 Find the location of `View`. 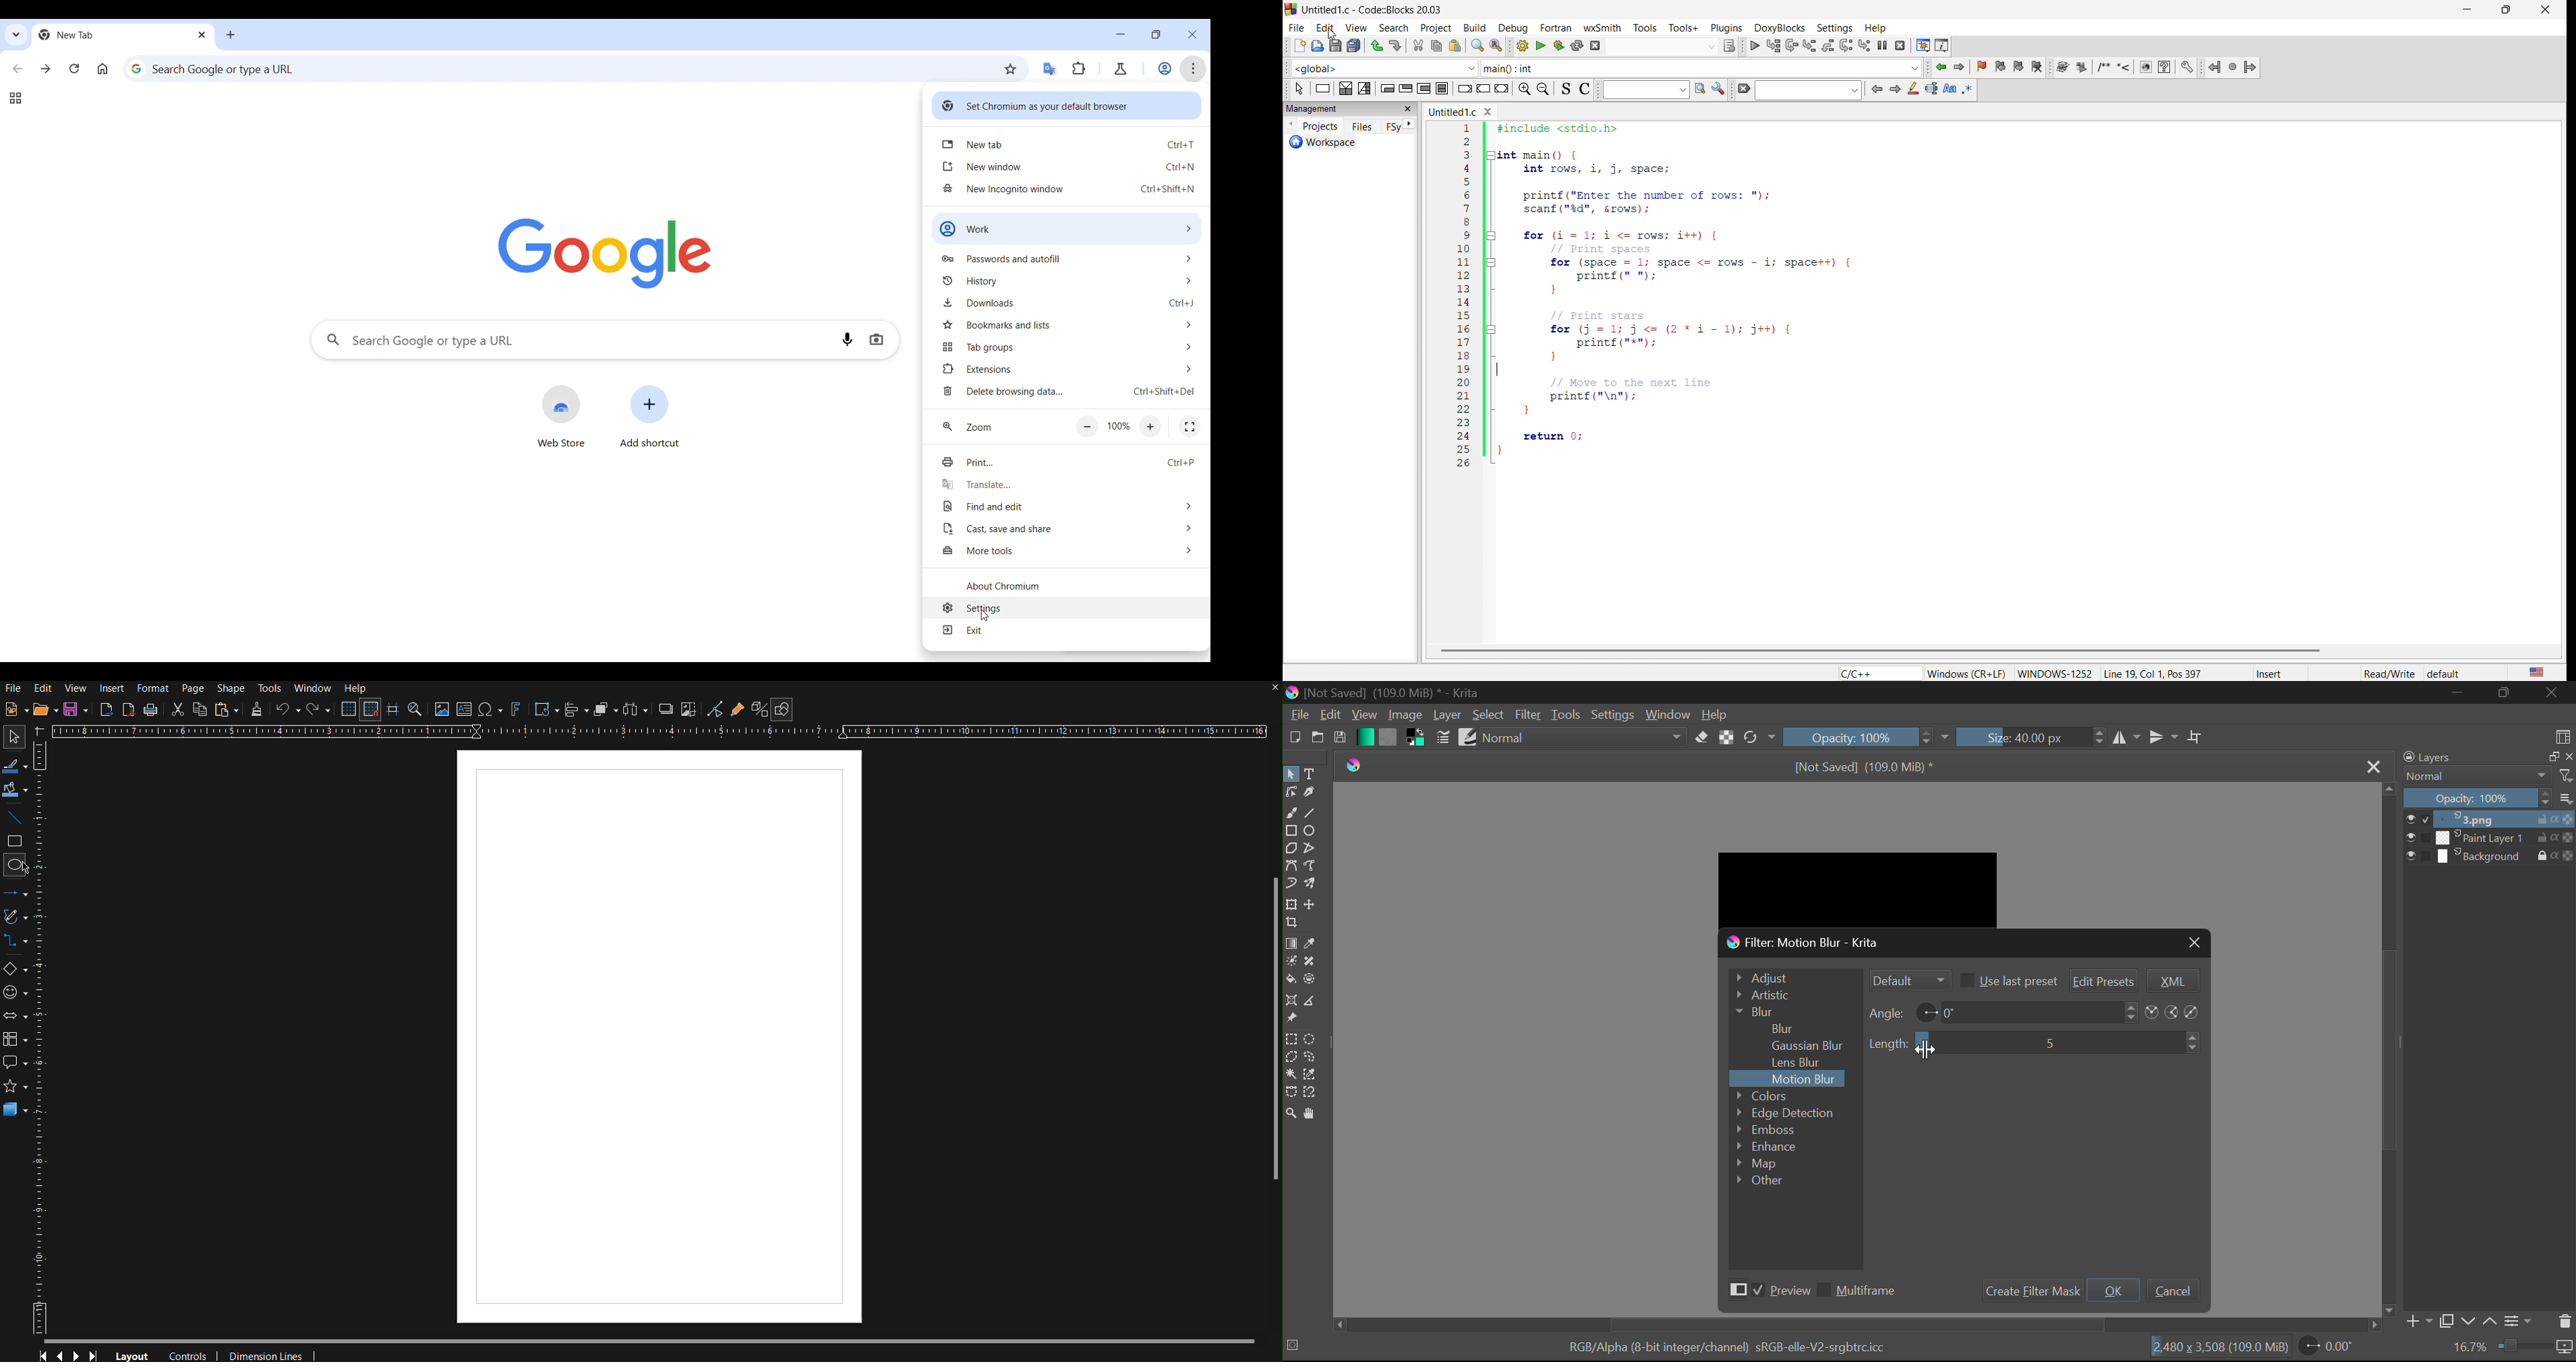

View is located at coordinates (1363, 715).